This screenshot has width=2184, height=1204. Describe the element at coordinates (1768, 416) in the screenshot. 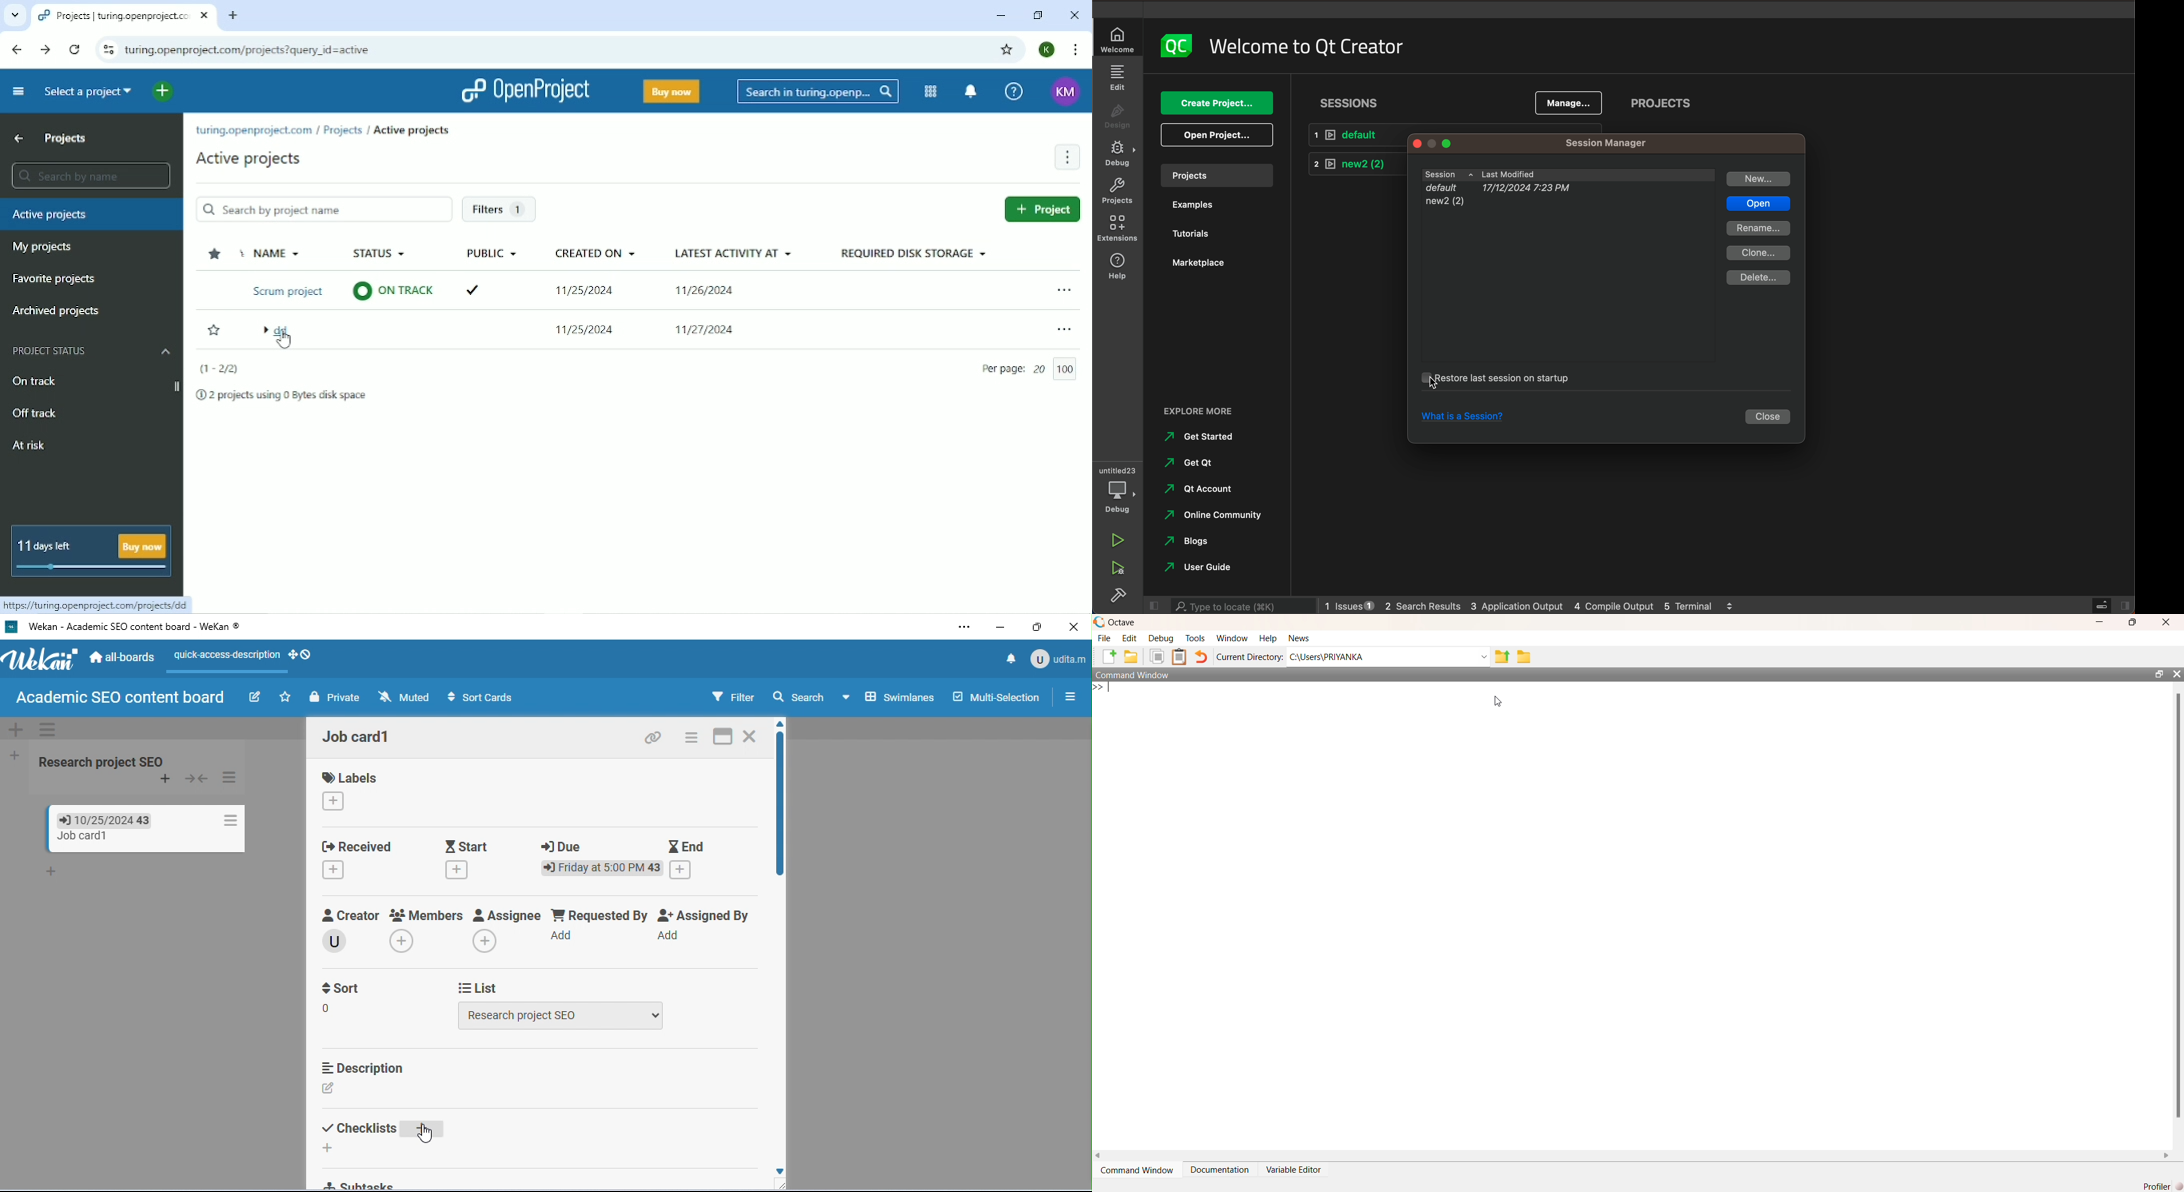

I see `close` at that location.